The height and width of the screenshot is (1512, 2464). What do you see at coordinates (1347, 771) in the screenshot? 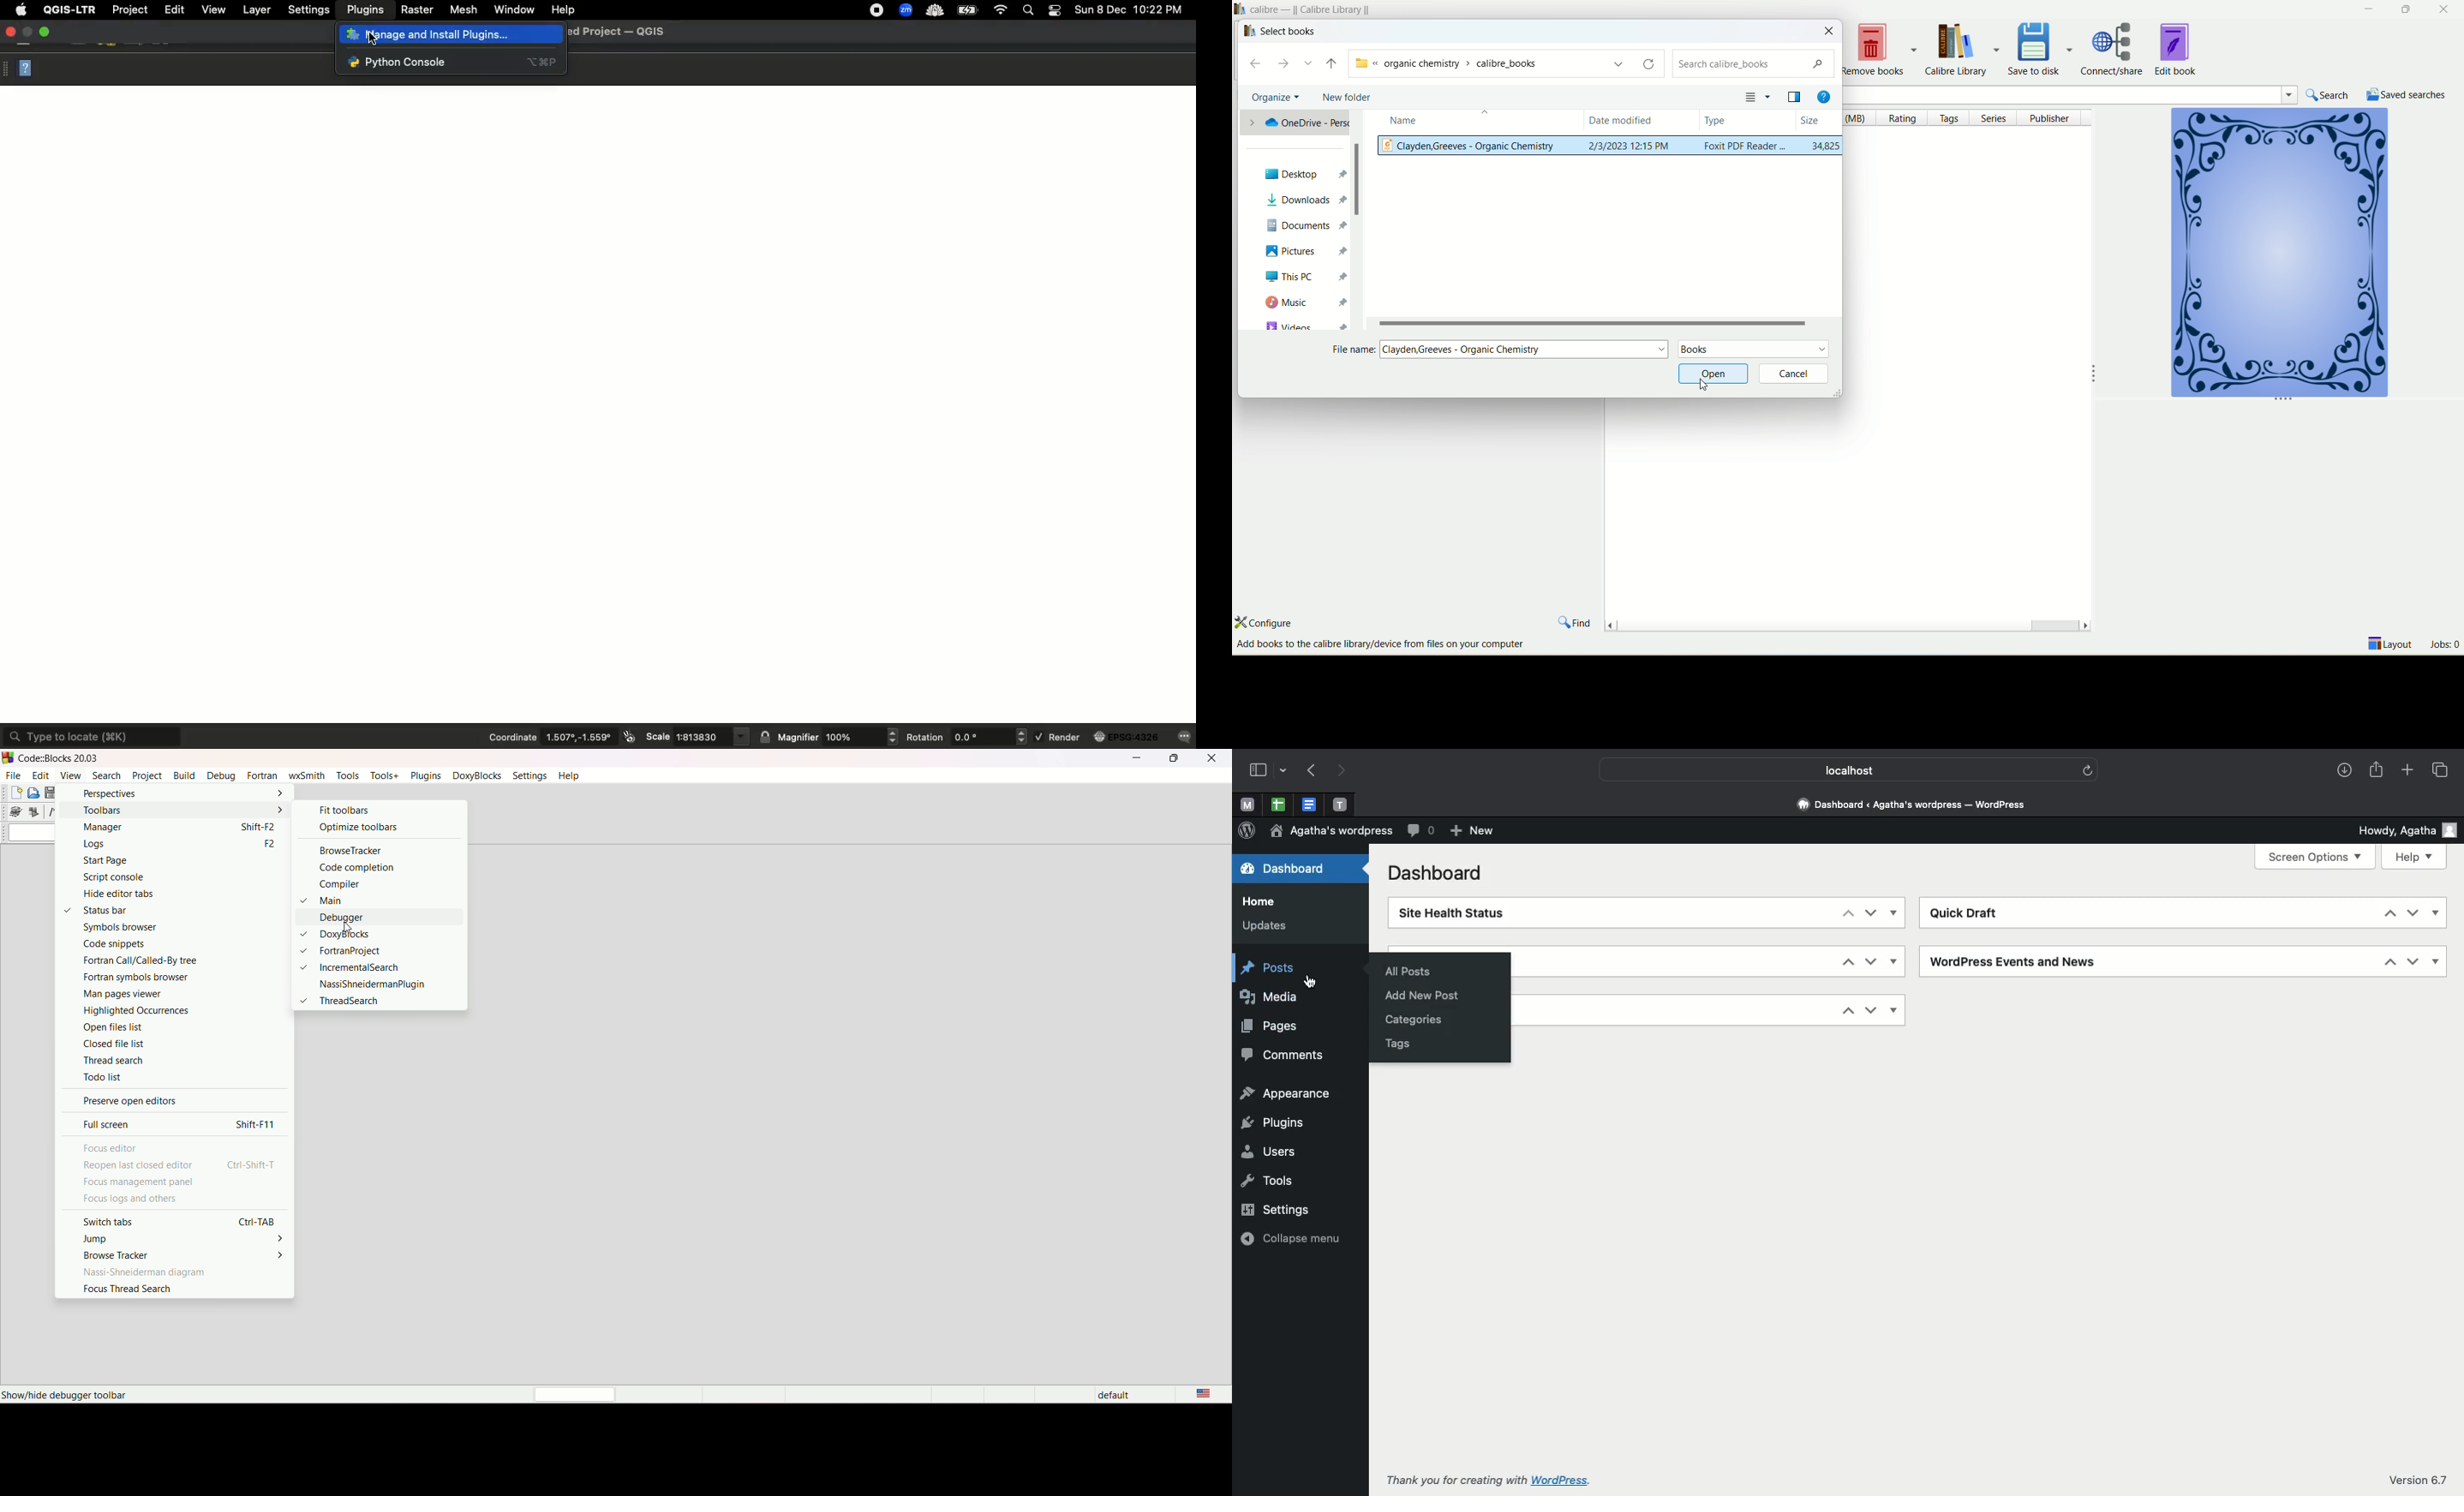
I see `Next page` at bounding box center [1347, 771].